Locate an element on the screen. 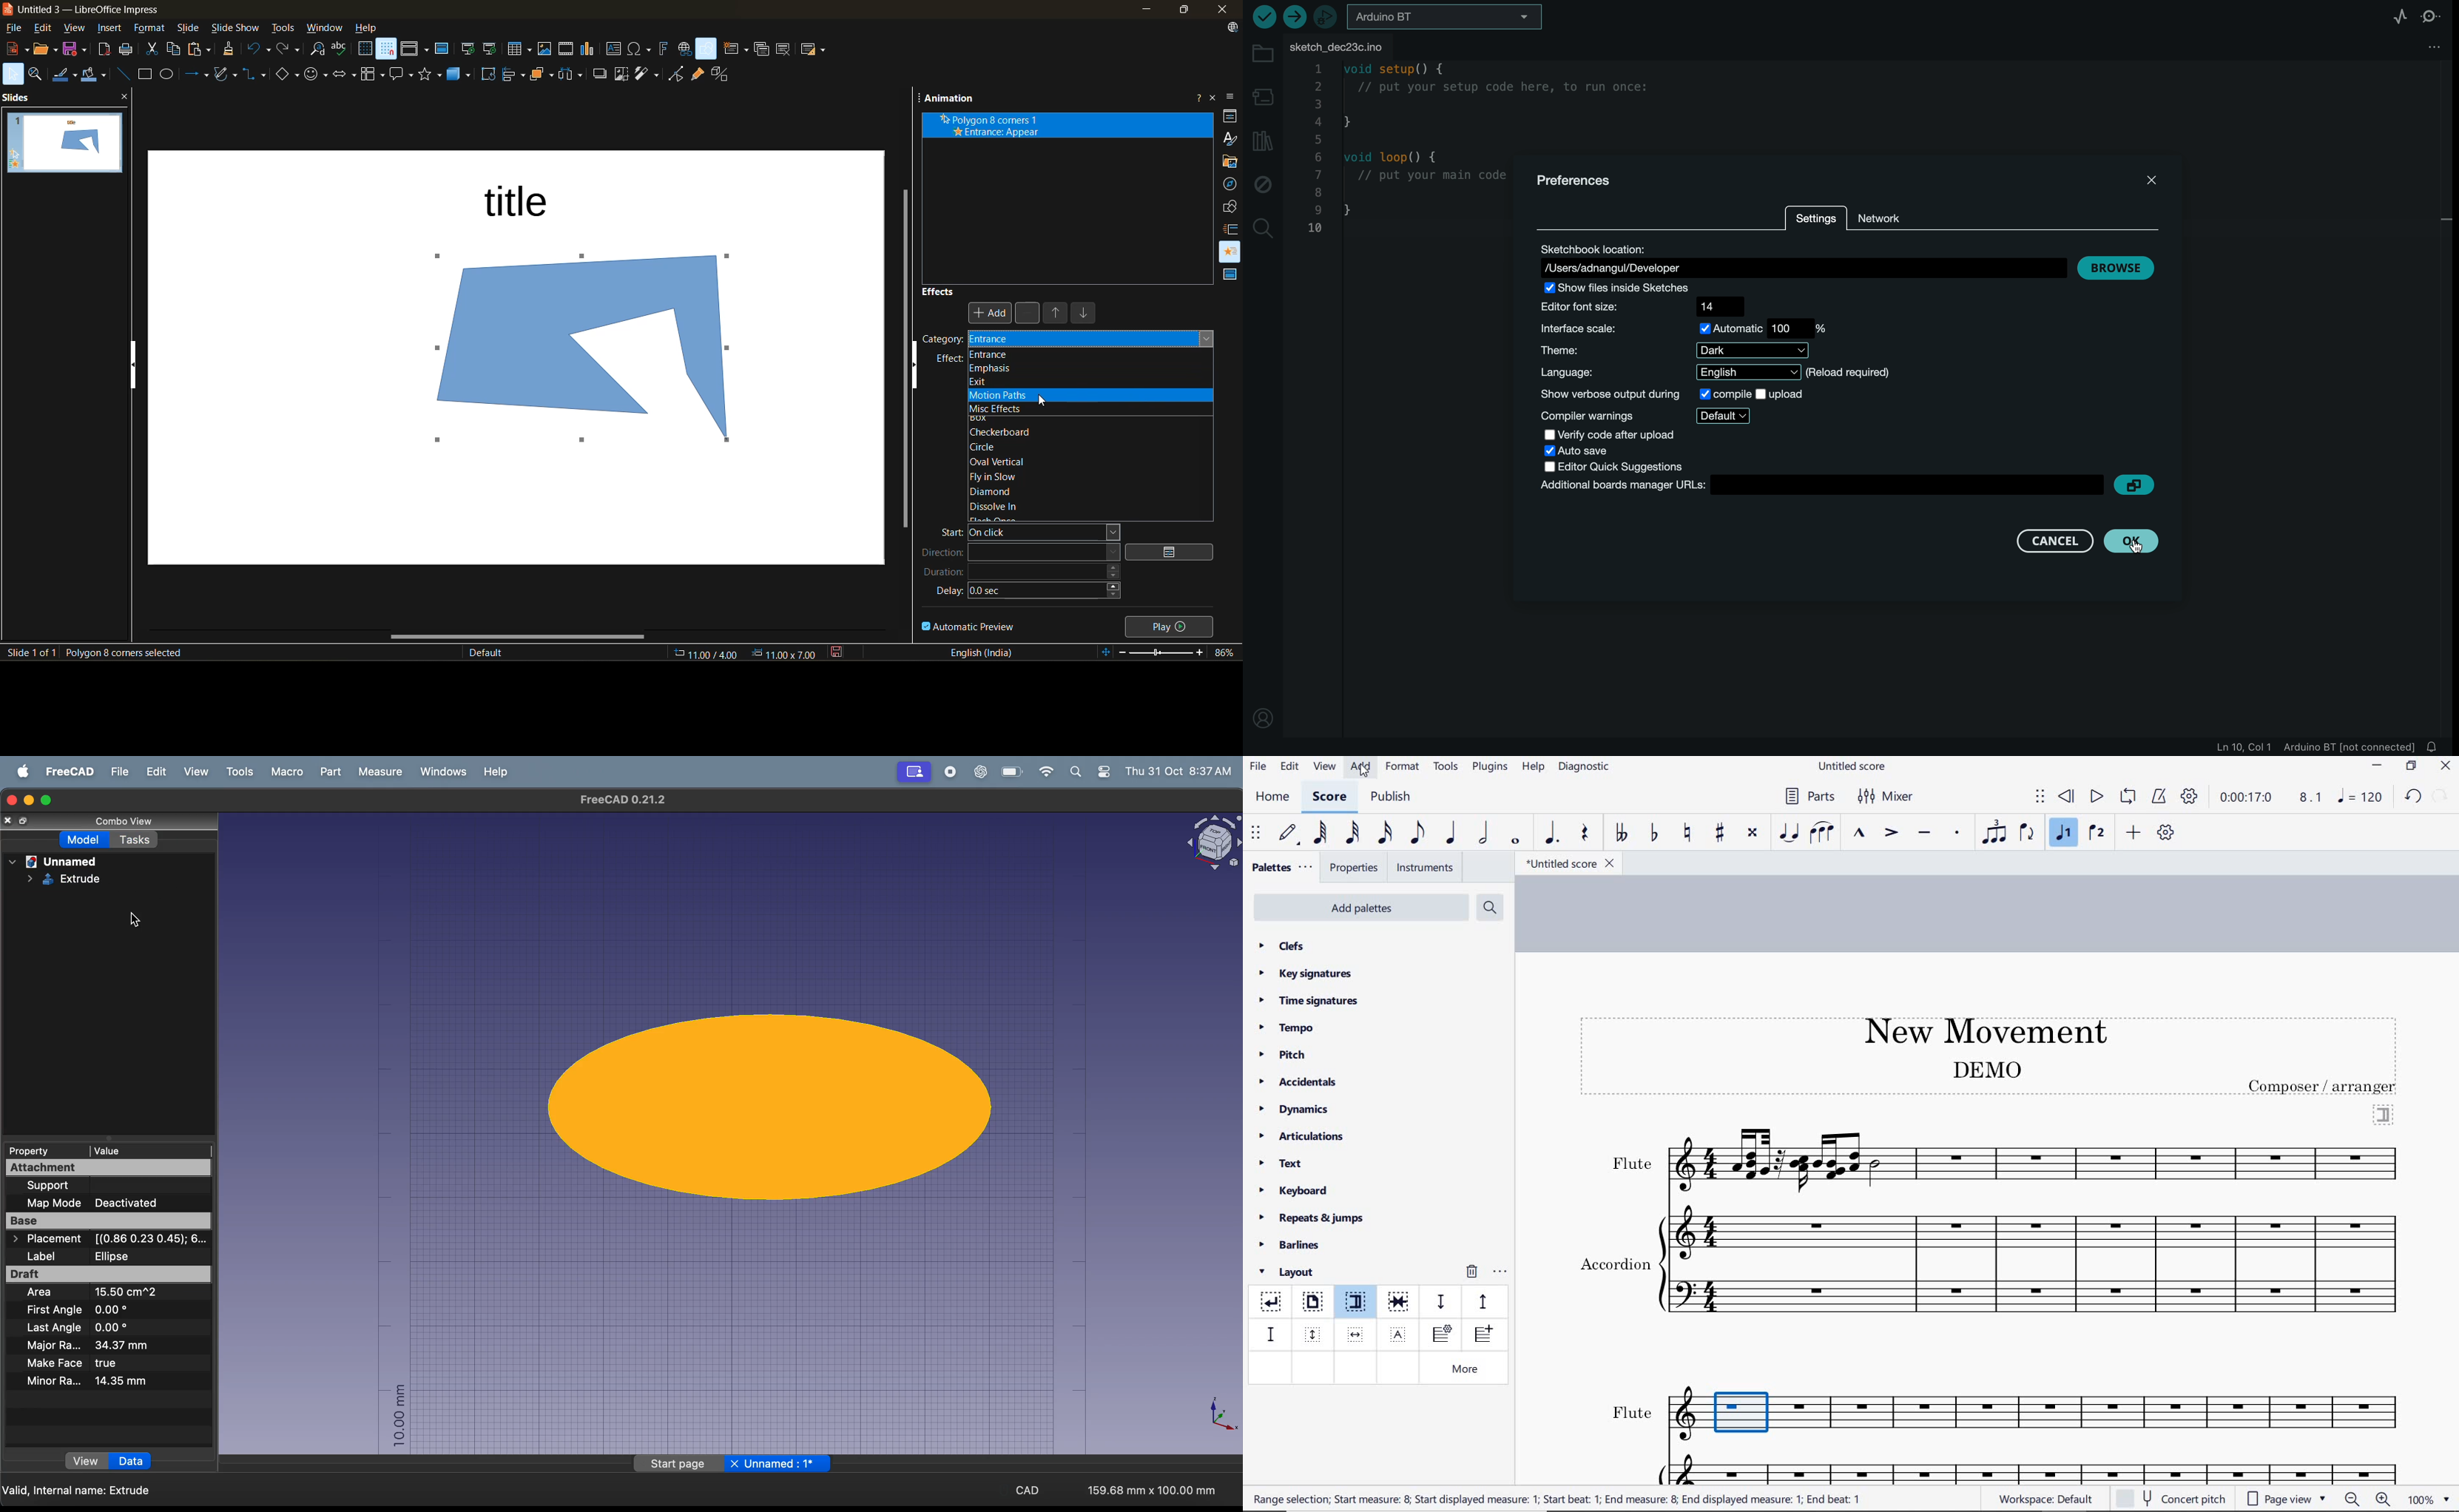 This screenshot has width=2464, height=1512. slides is located at coordinates (20, 97).